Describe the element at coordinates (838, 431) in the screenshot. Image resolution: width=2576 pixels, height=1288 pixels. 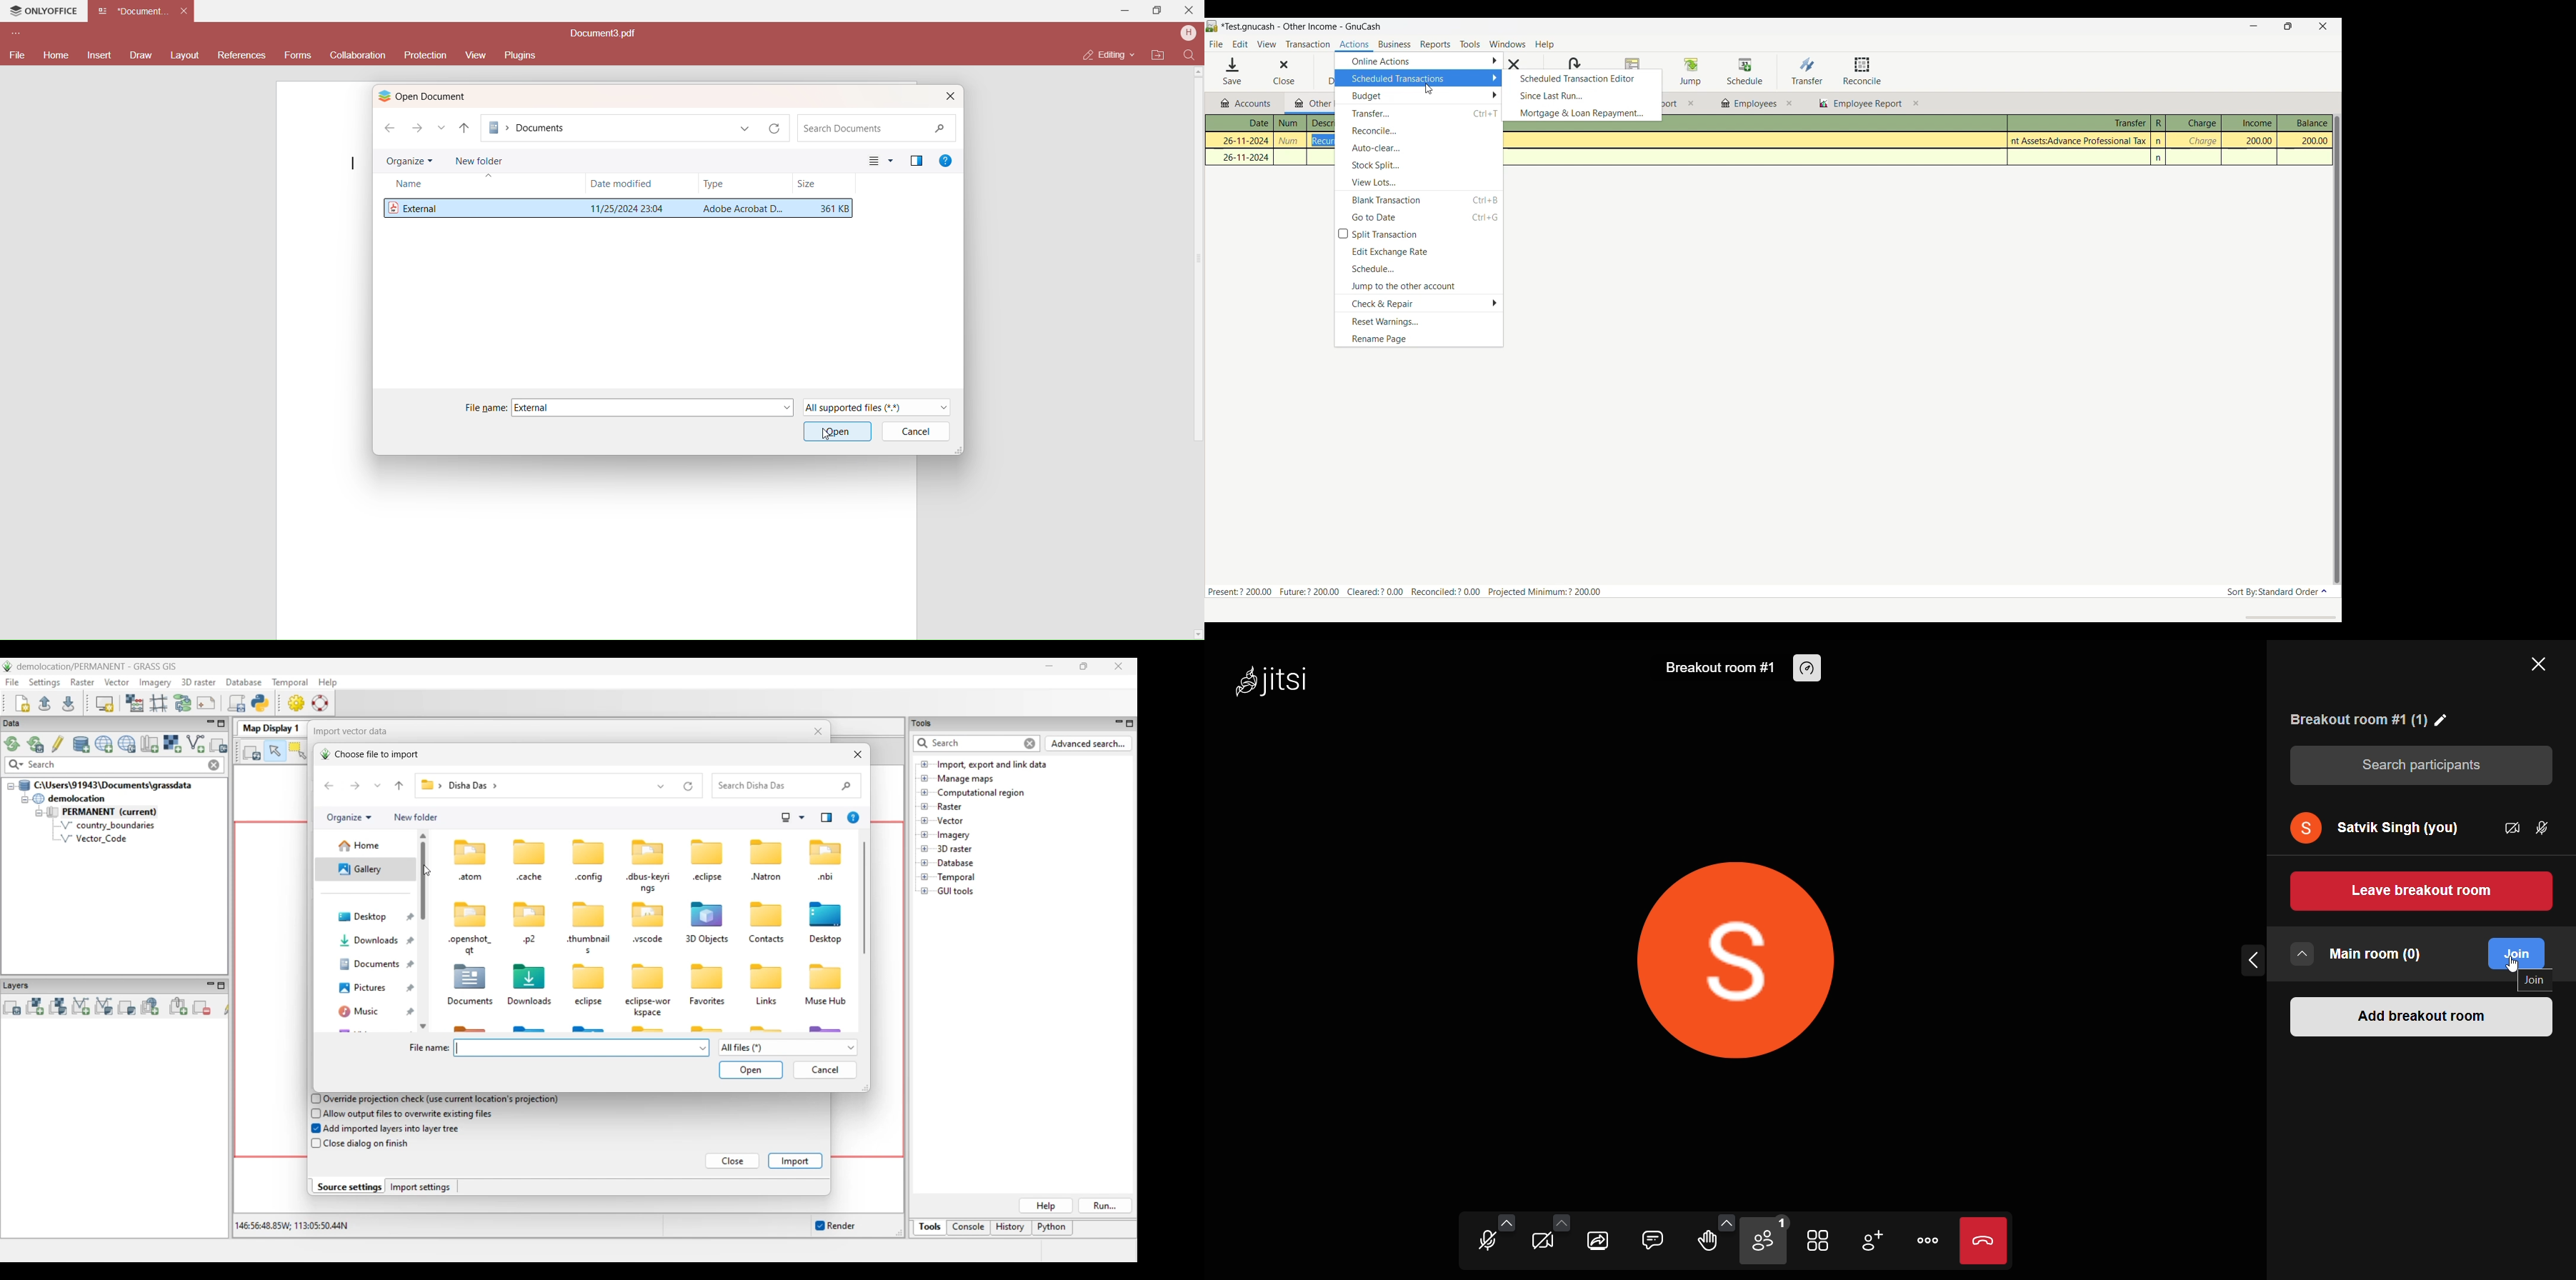
I see `Open` at that location.